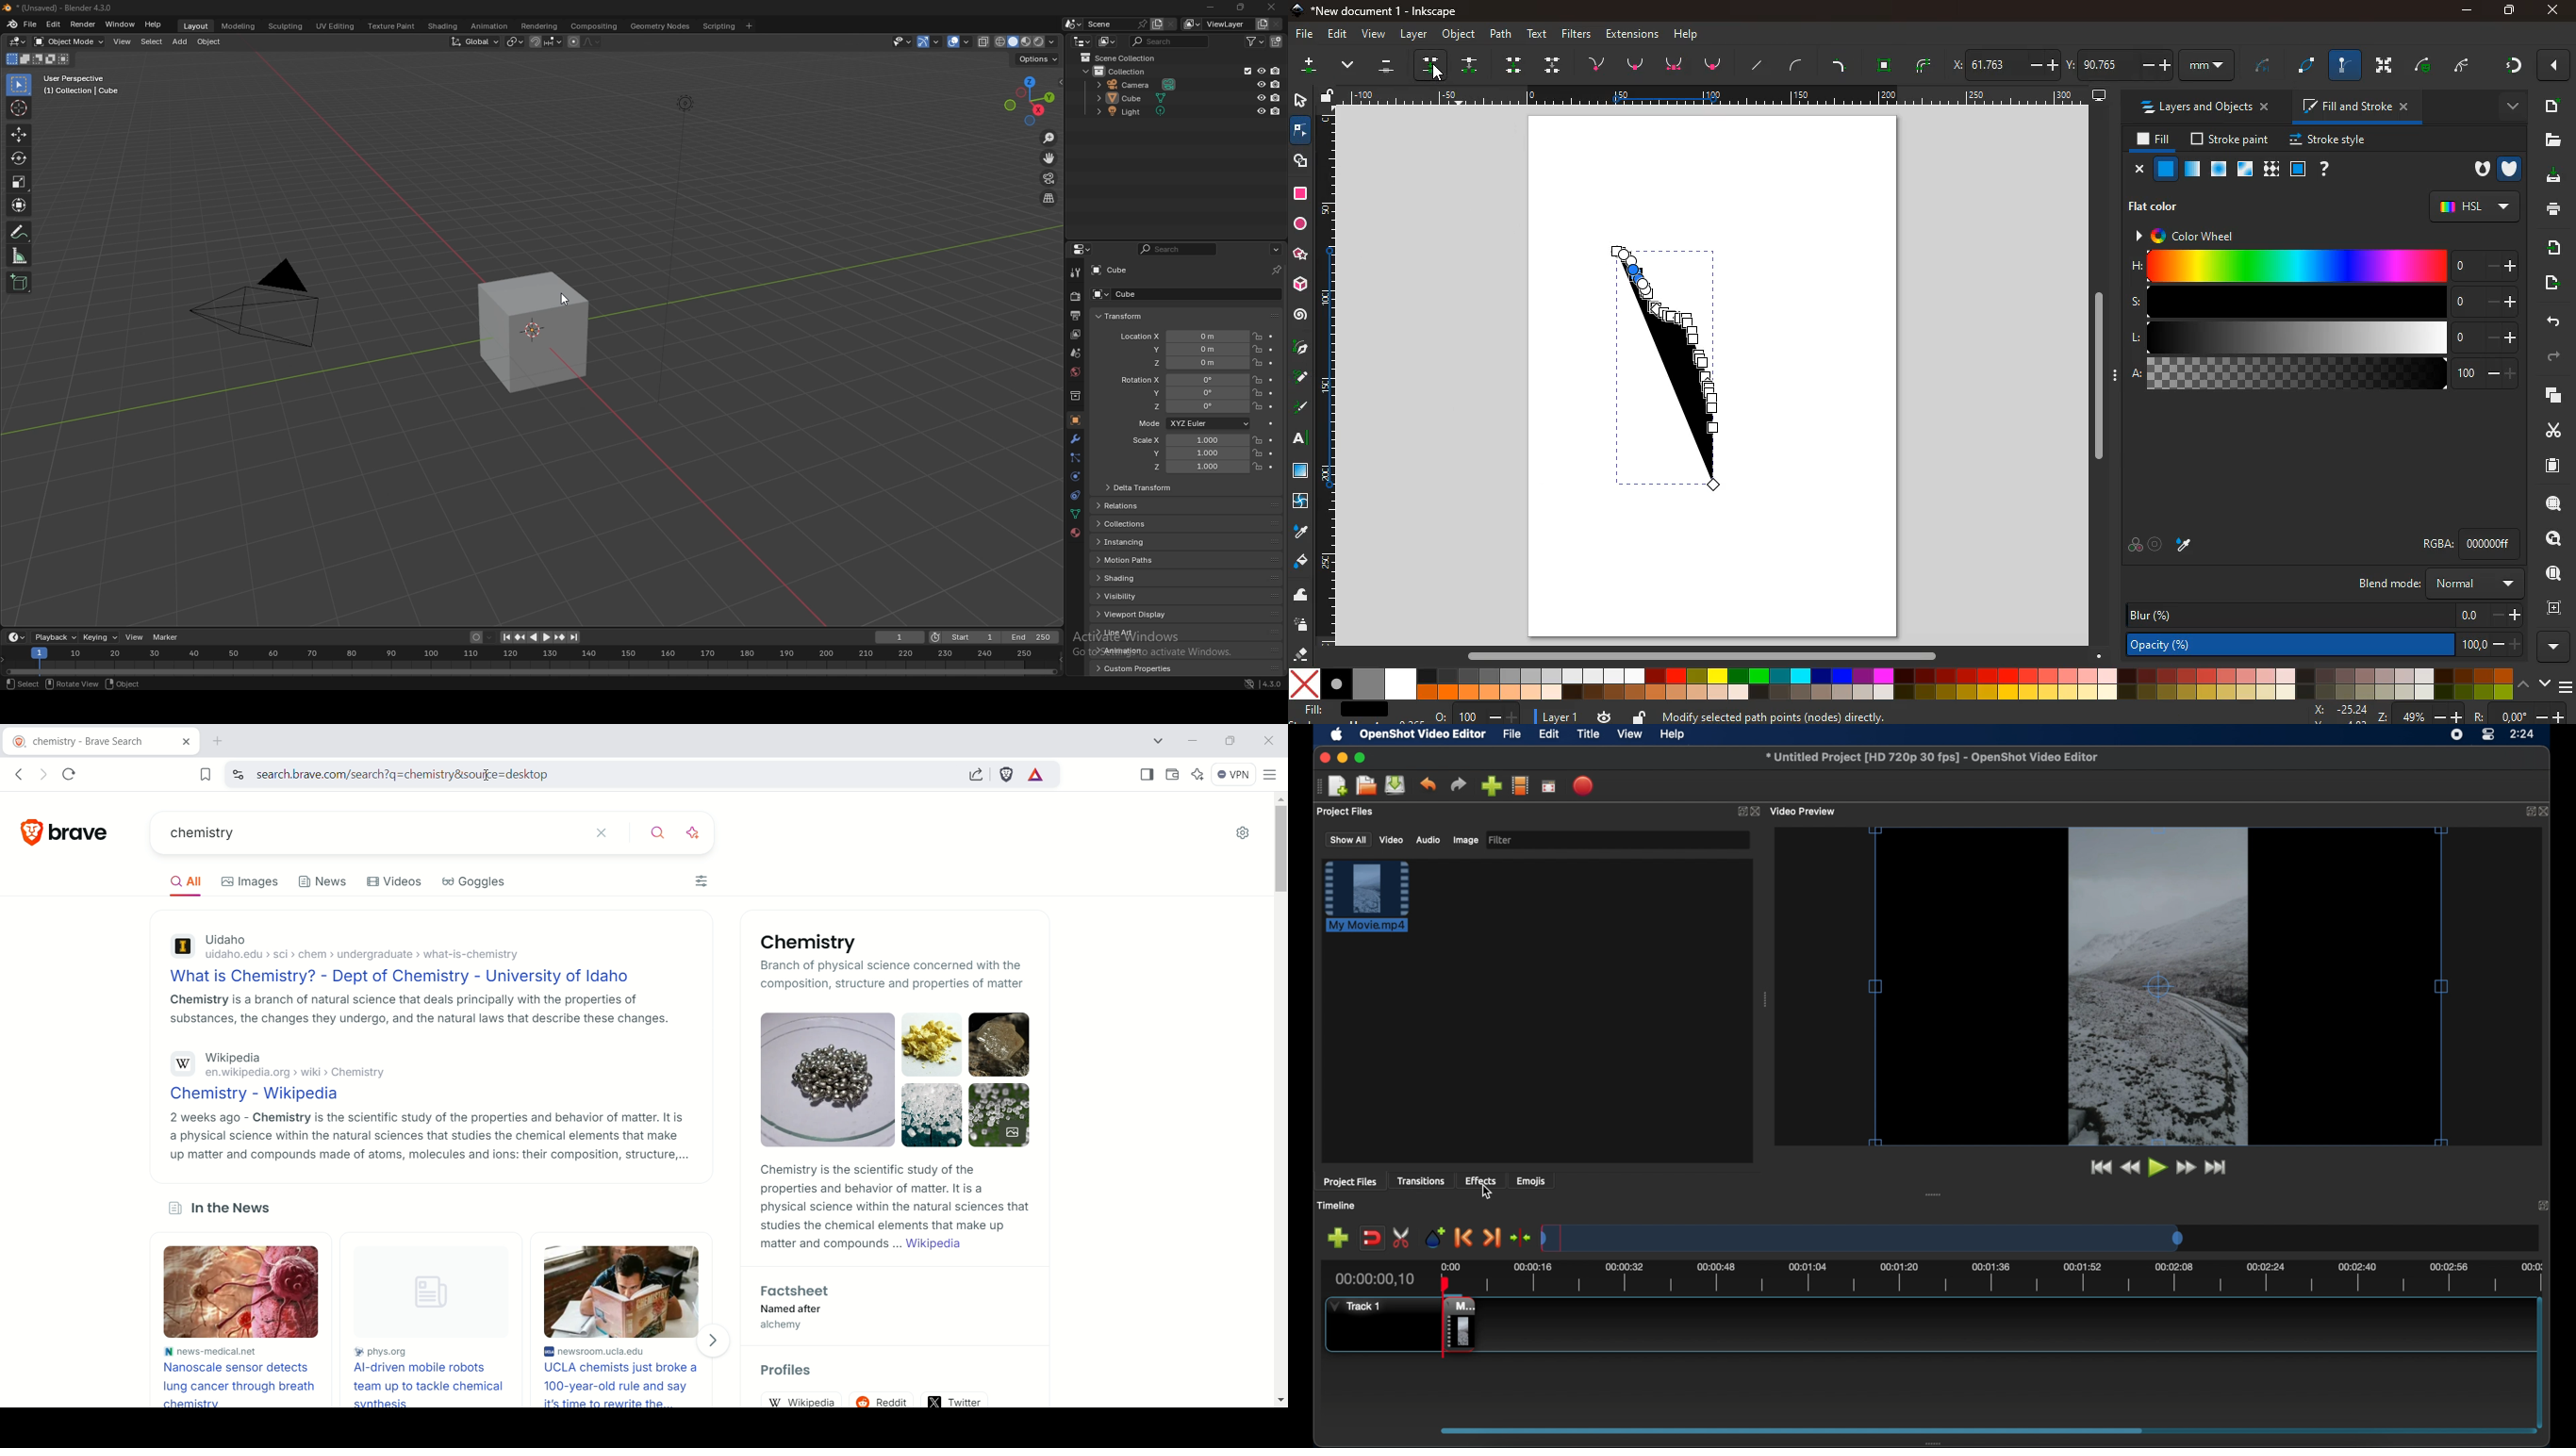 This screenshot has height=1456, width=2576. Describe the element at coordinates (2386, 65) in the screenshot. I see `fullscreen` at that location.